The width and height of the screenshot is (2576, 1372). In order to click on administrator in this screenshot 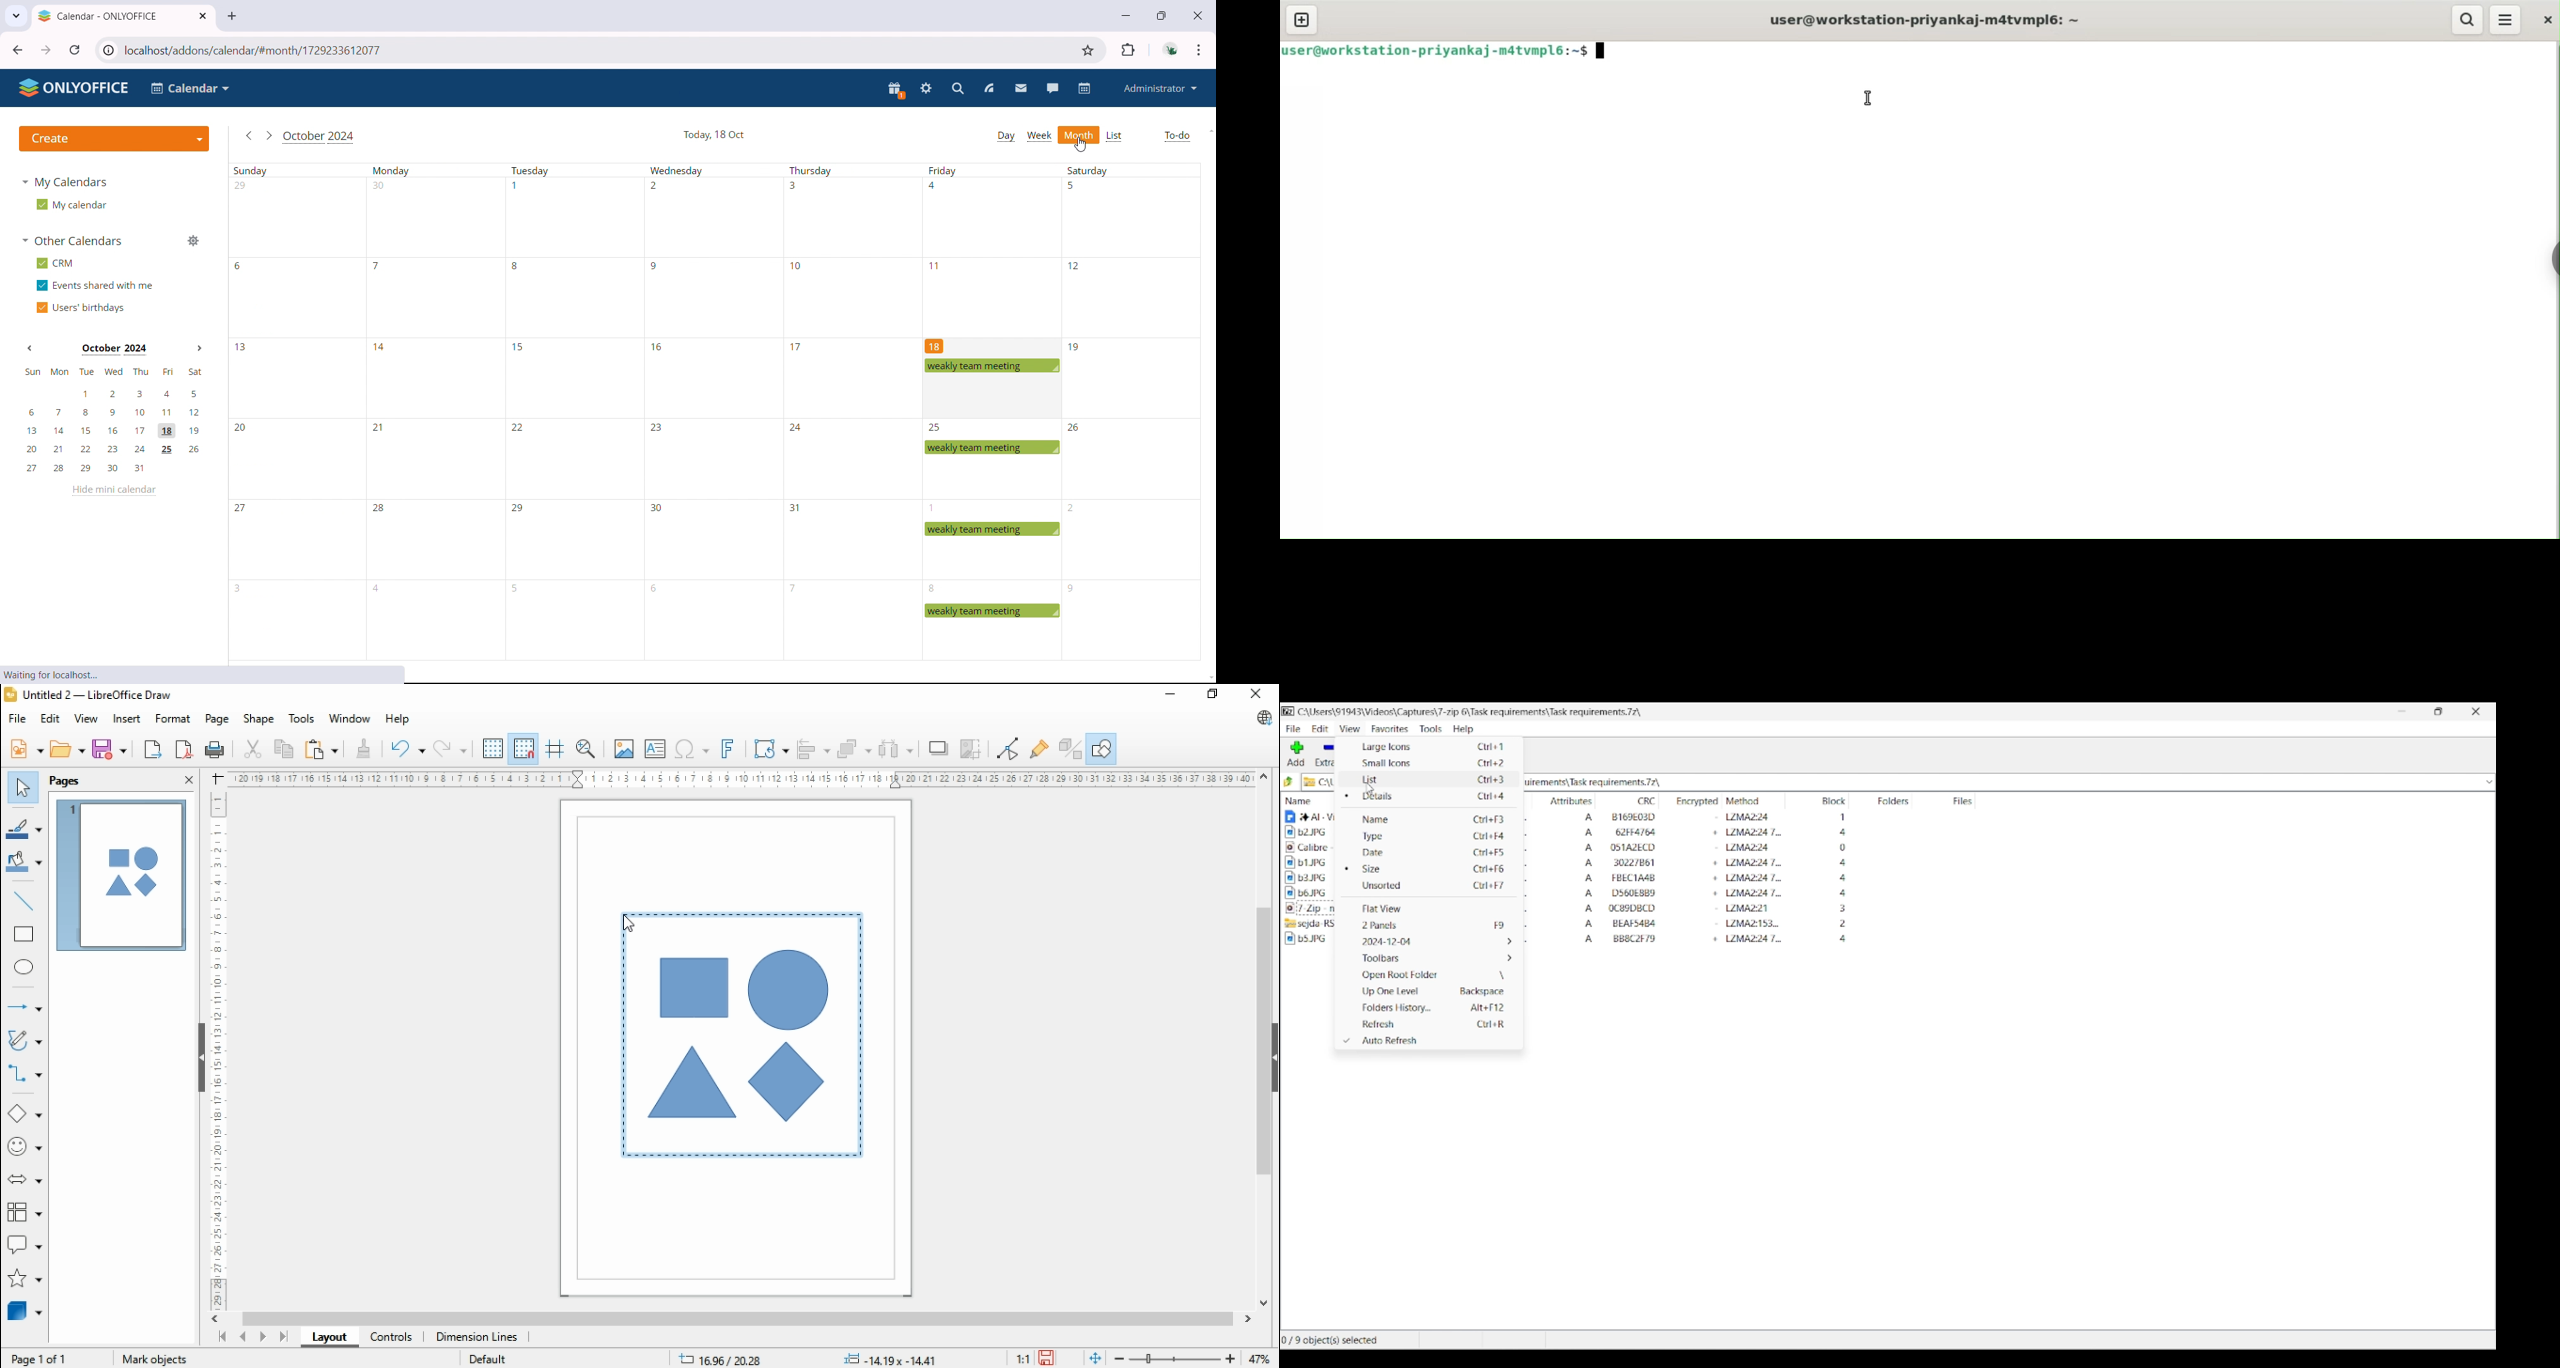, I will do `click(1161, 88)`.